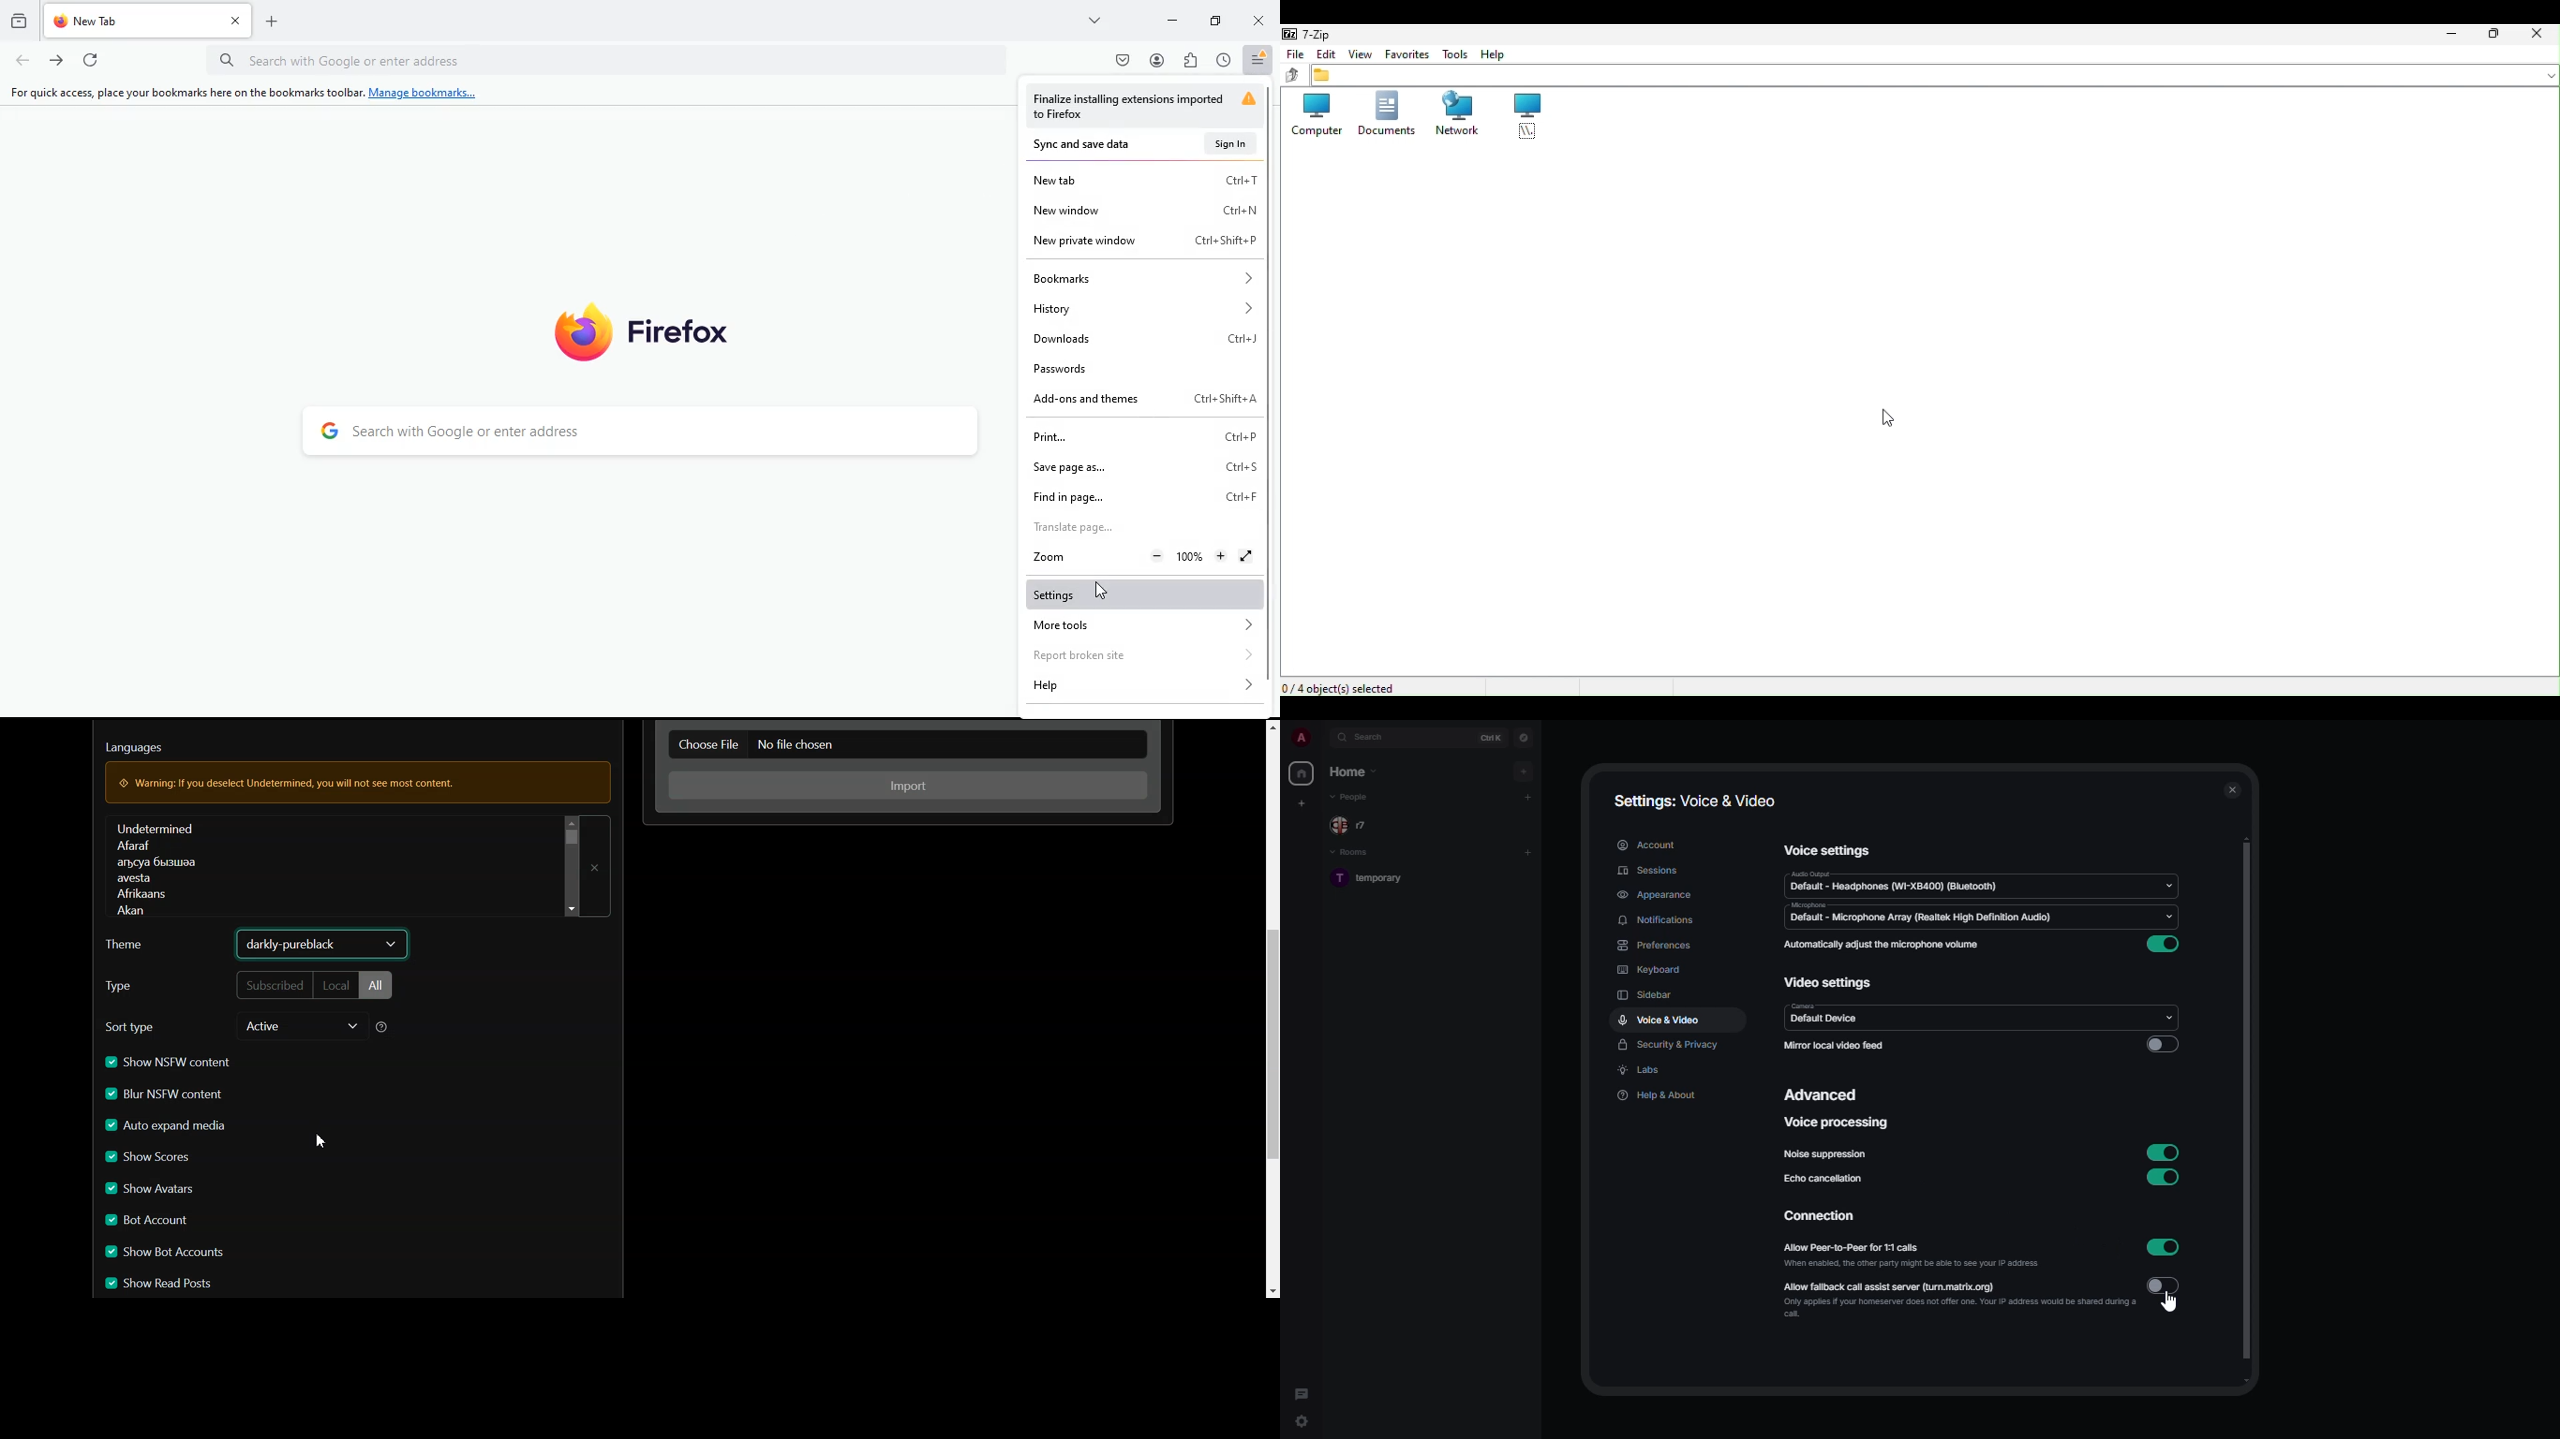 This screenshot has width=2576, height=1456. I want to click on settings: voice & video, so click(1697, 799).